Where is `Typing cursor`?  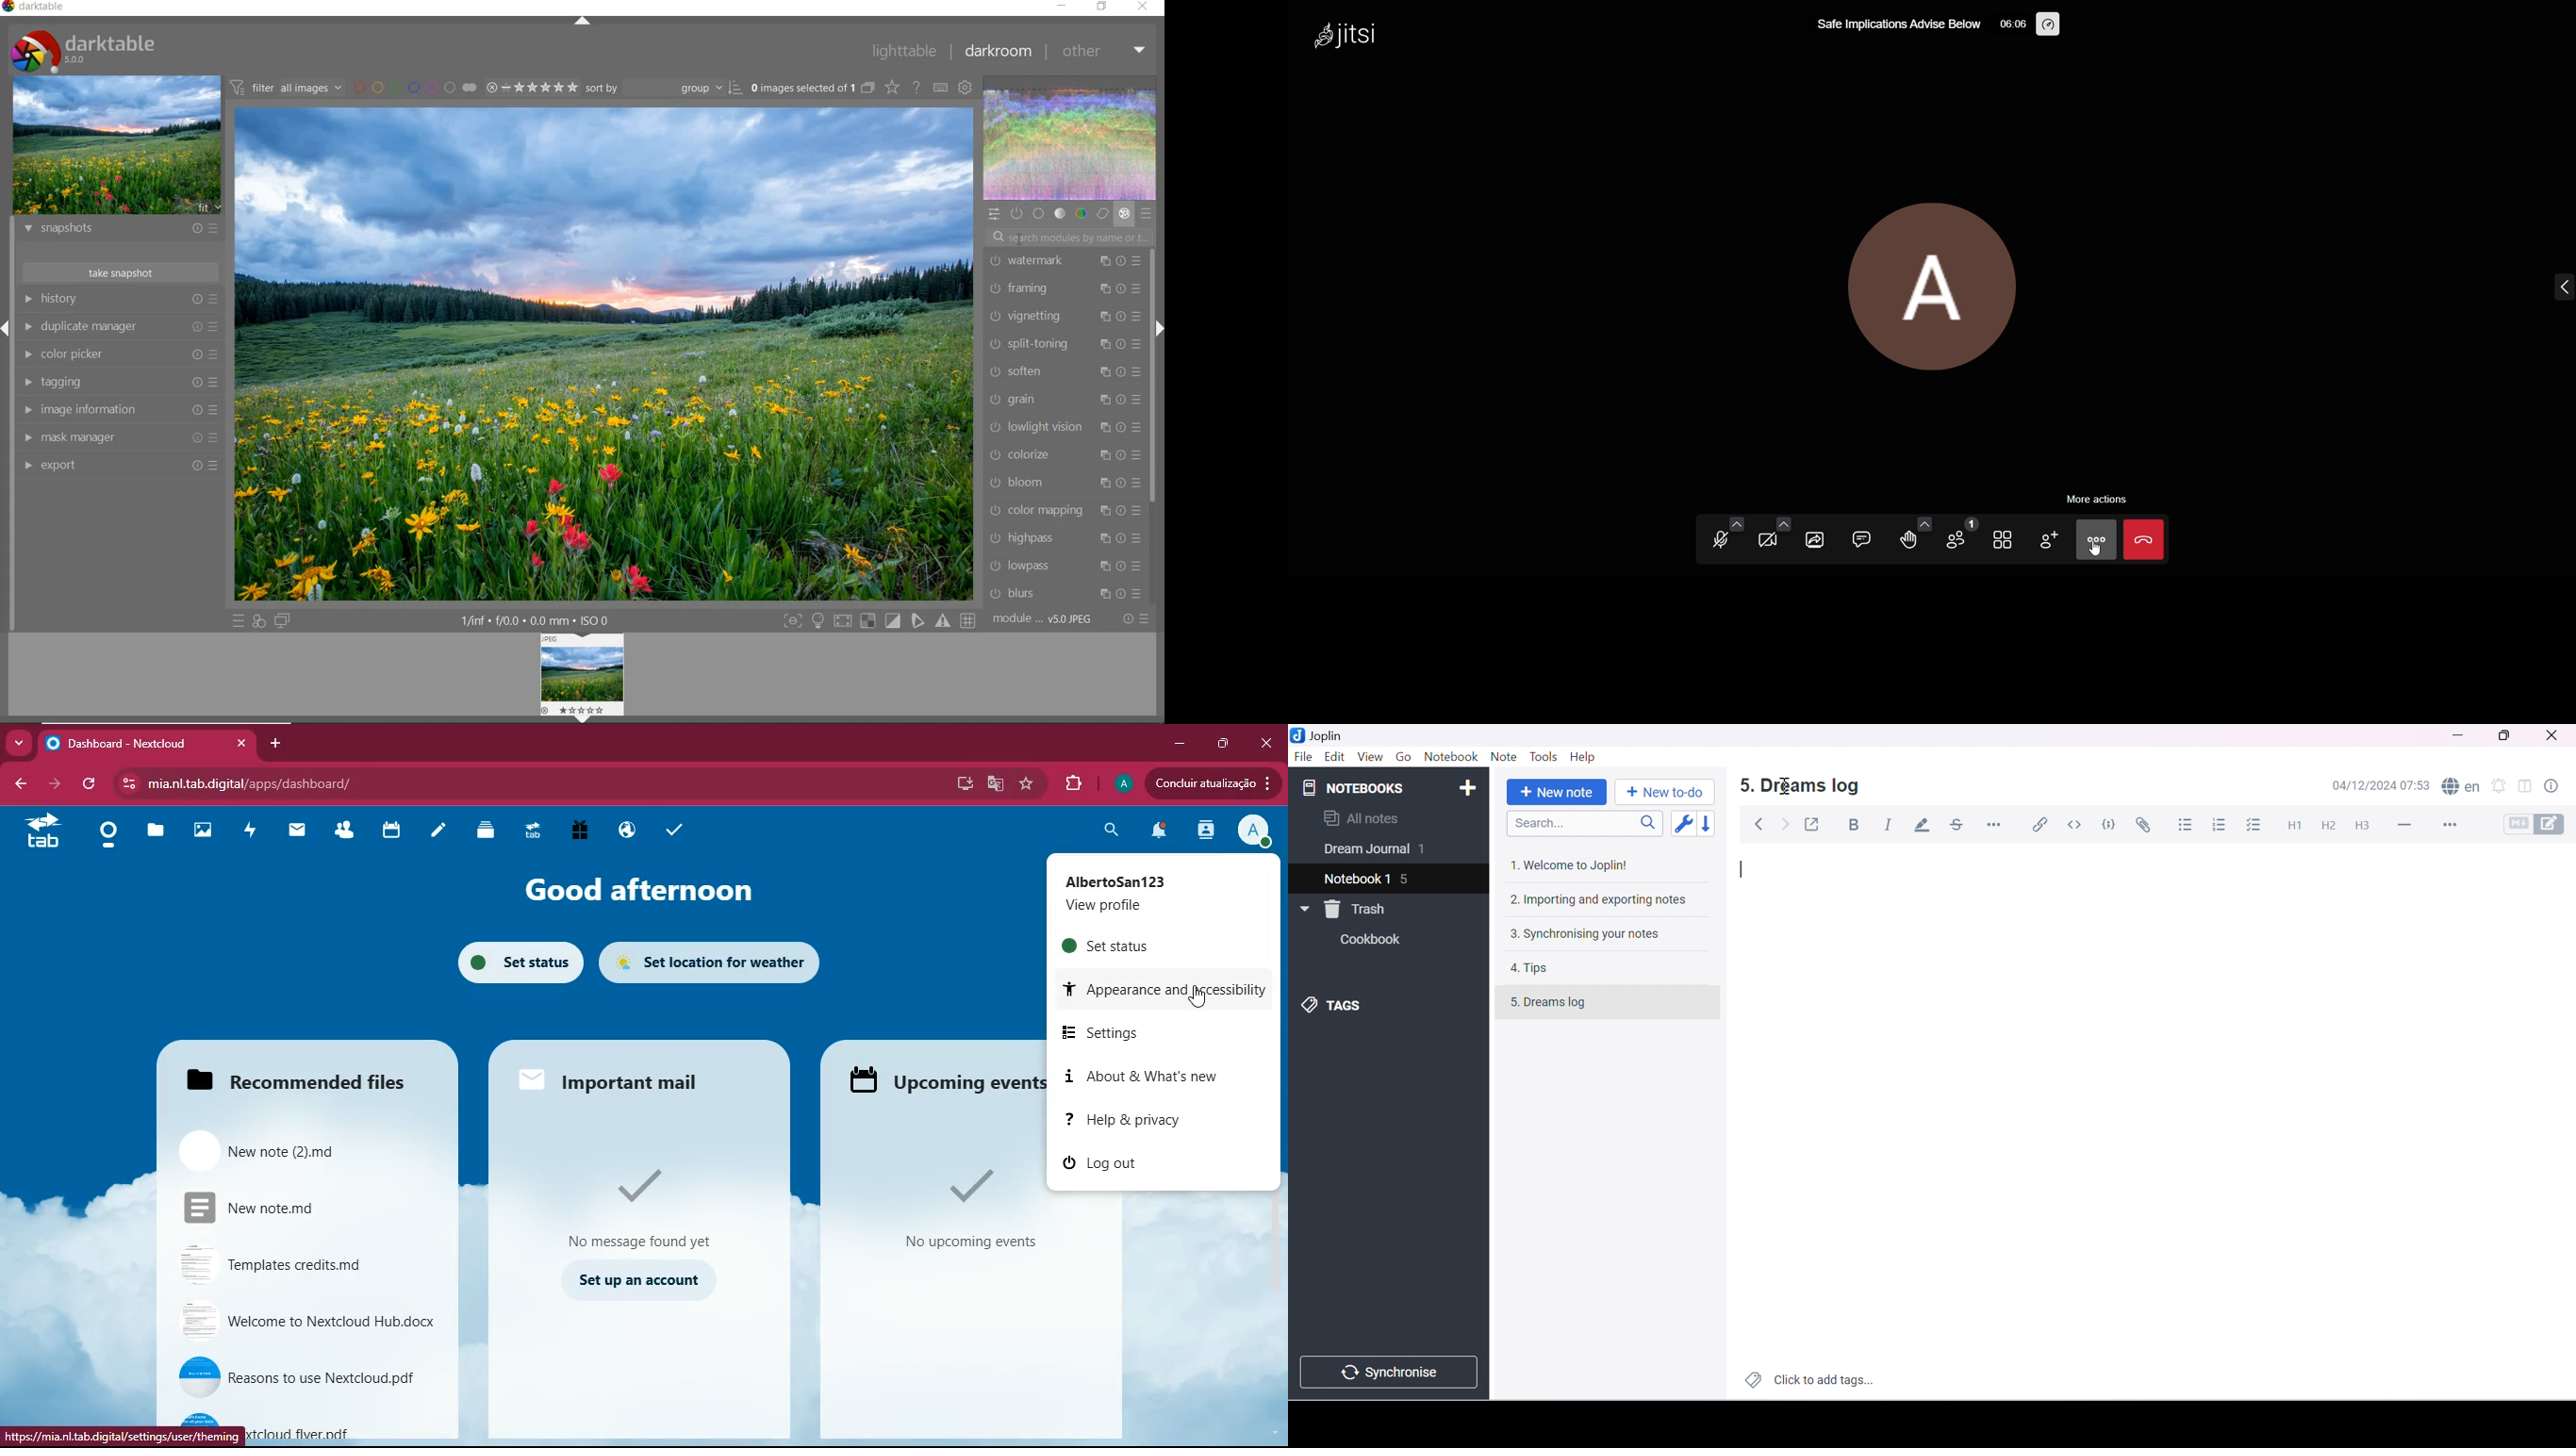 Typing cursor is located at coordinates (1744, 871).